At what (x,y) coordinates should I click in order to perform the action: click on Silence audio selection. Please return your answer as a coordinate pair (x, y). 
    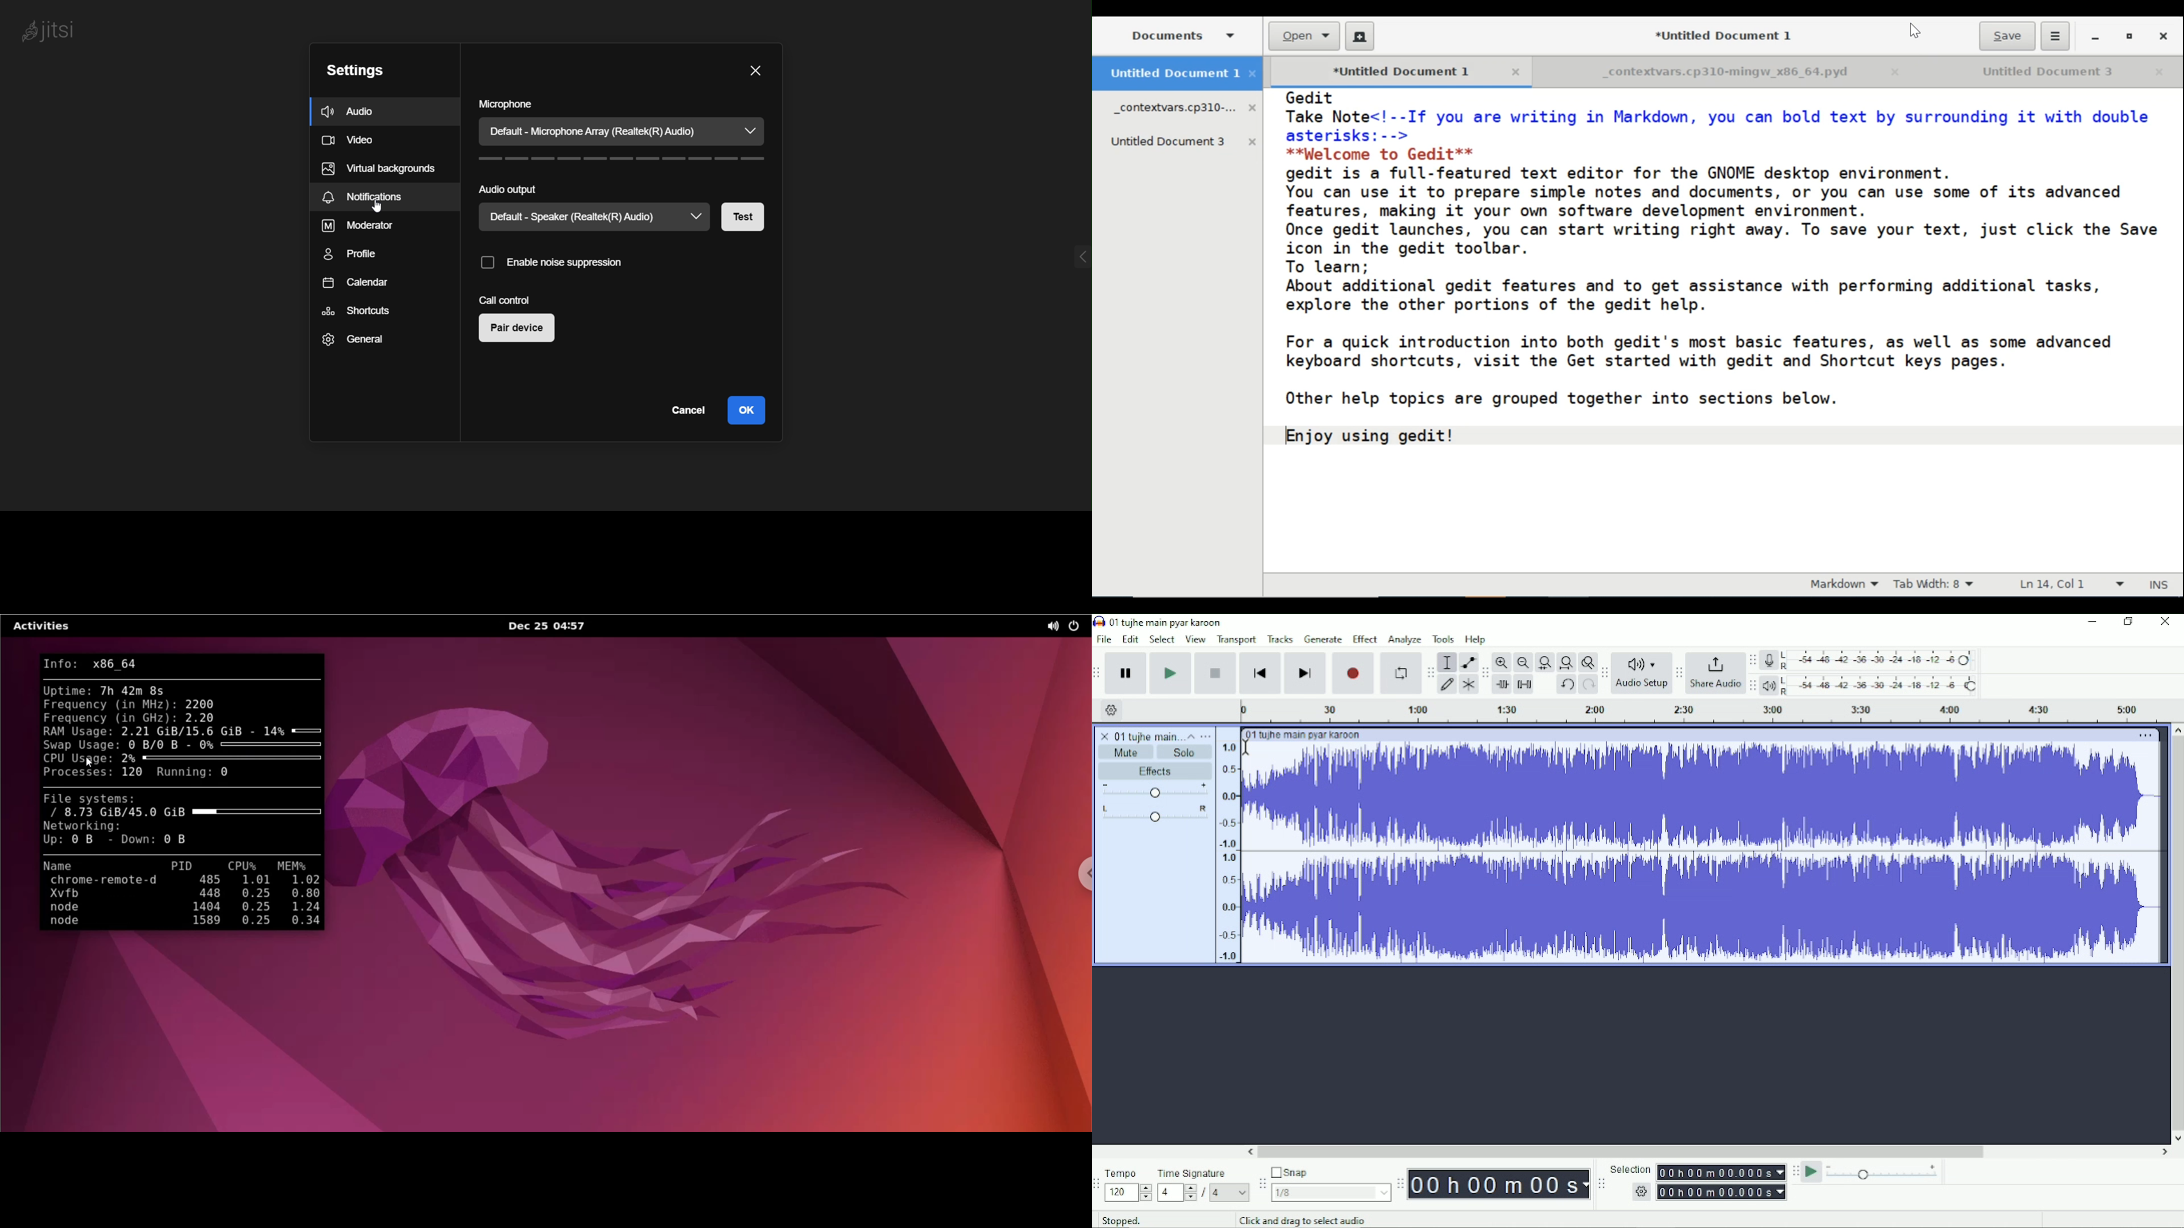
    Looking at the image, I should click on (1525, 685).